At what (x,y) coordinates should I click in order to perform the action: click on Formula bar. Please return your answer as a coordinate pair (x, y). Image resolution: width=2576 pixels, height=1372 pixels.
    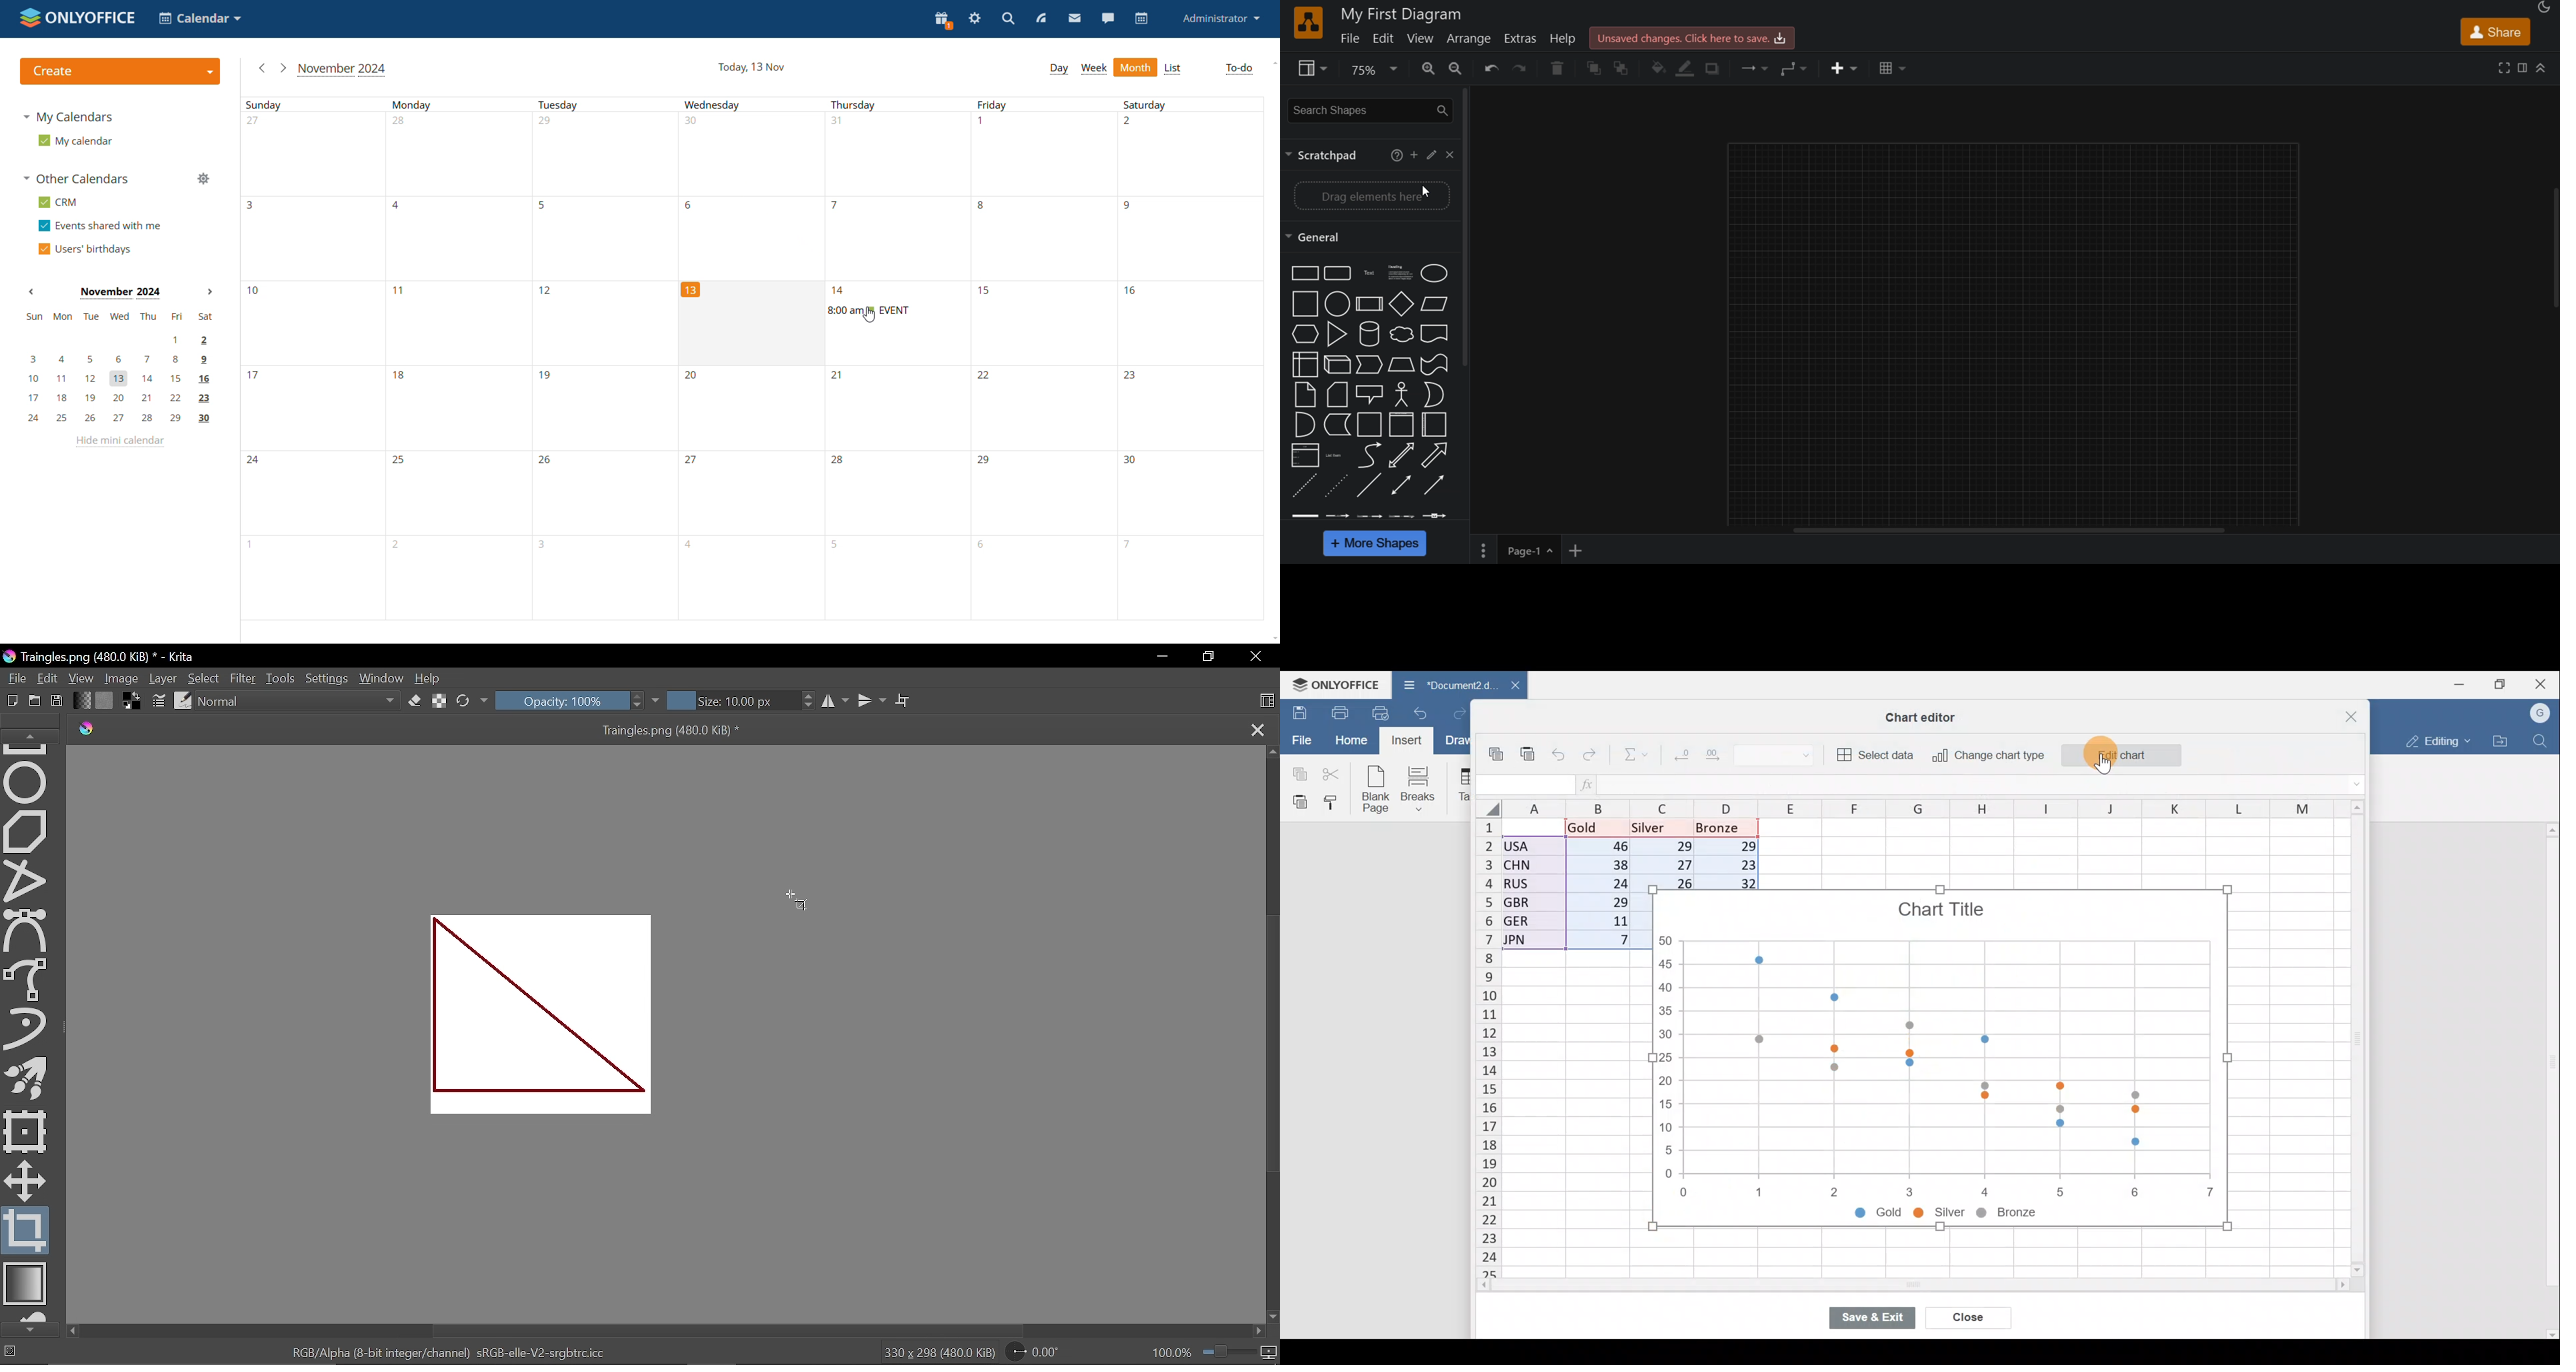
    Looking at the image, I should click on (1975, 786).